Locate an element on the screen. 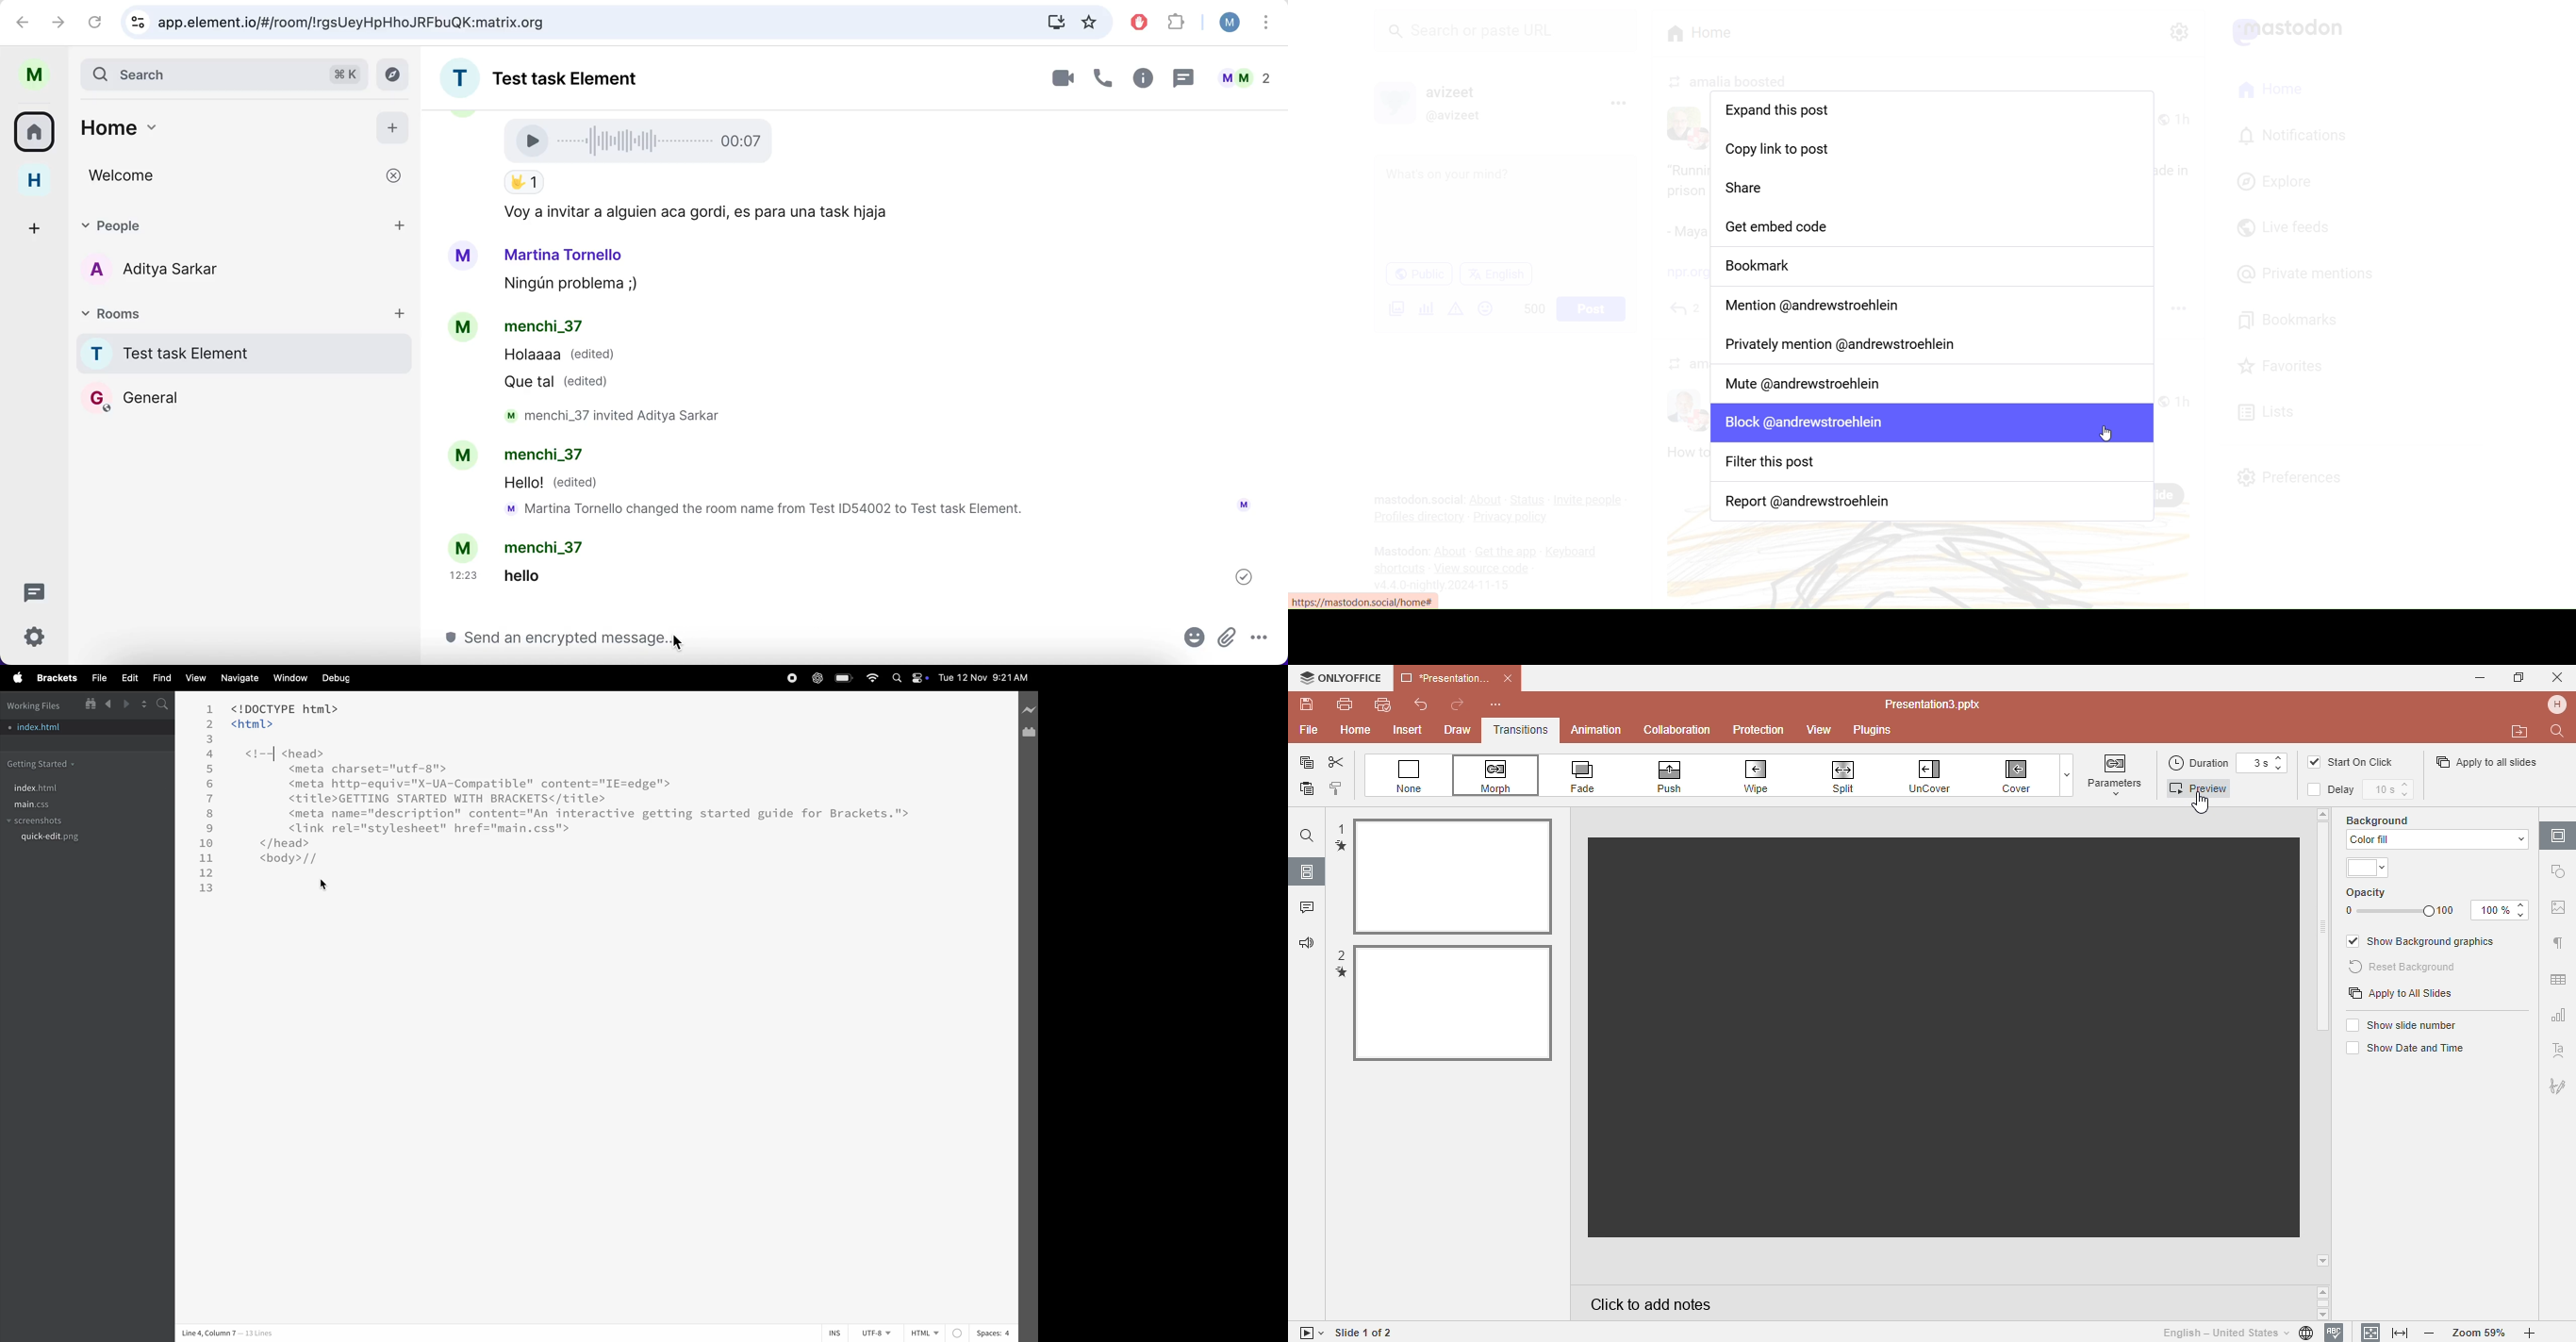 The width and height of the screenshot is (2576, 1344). Set document language is located at coordinates (2237, 1333).